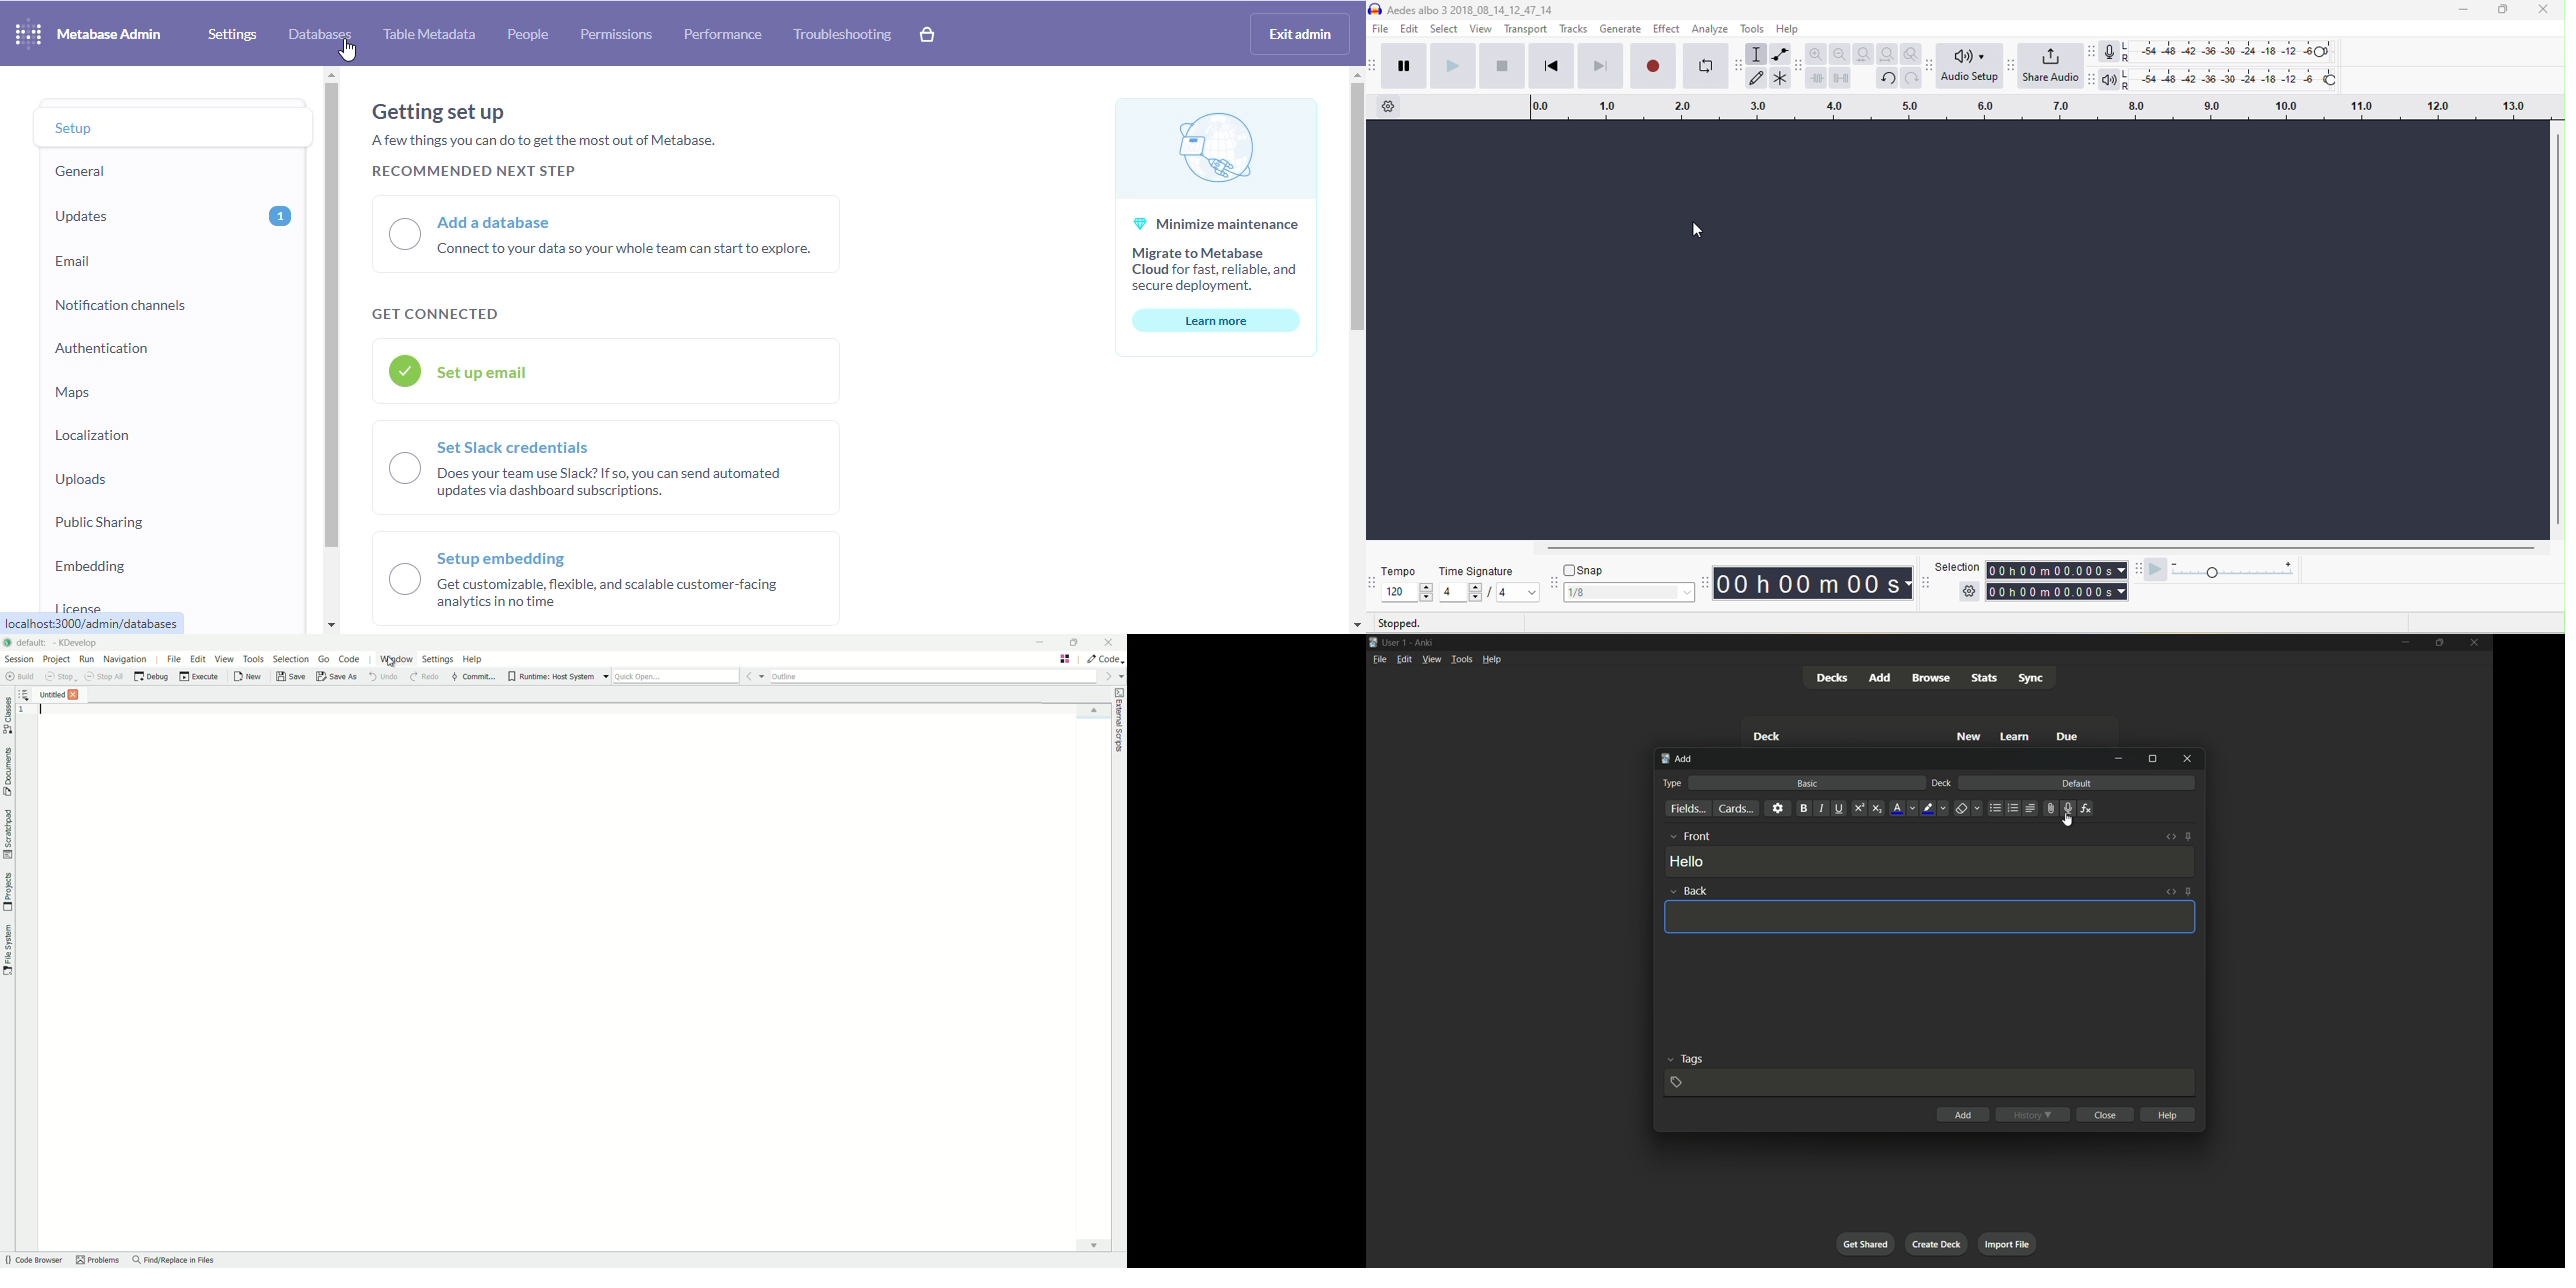  What do you see at coordinates (1622, 30) in the screenshot?
I see `generate` at bounding box center [1622, 30].